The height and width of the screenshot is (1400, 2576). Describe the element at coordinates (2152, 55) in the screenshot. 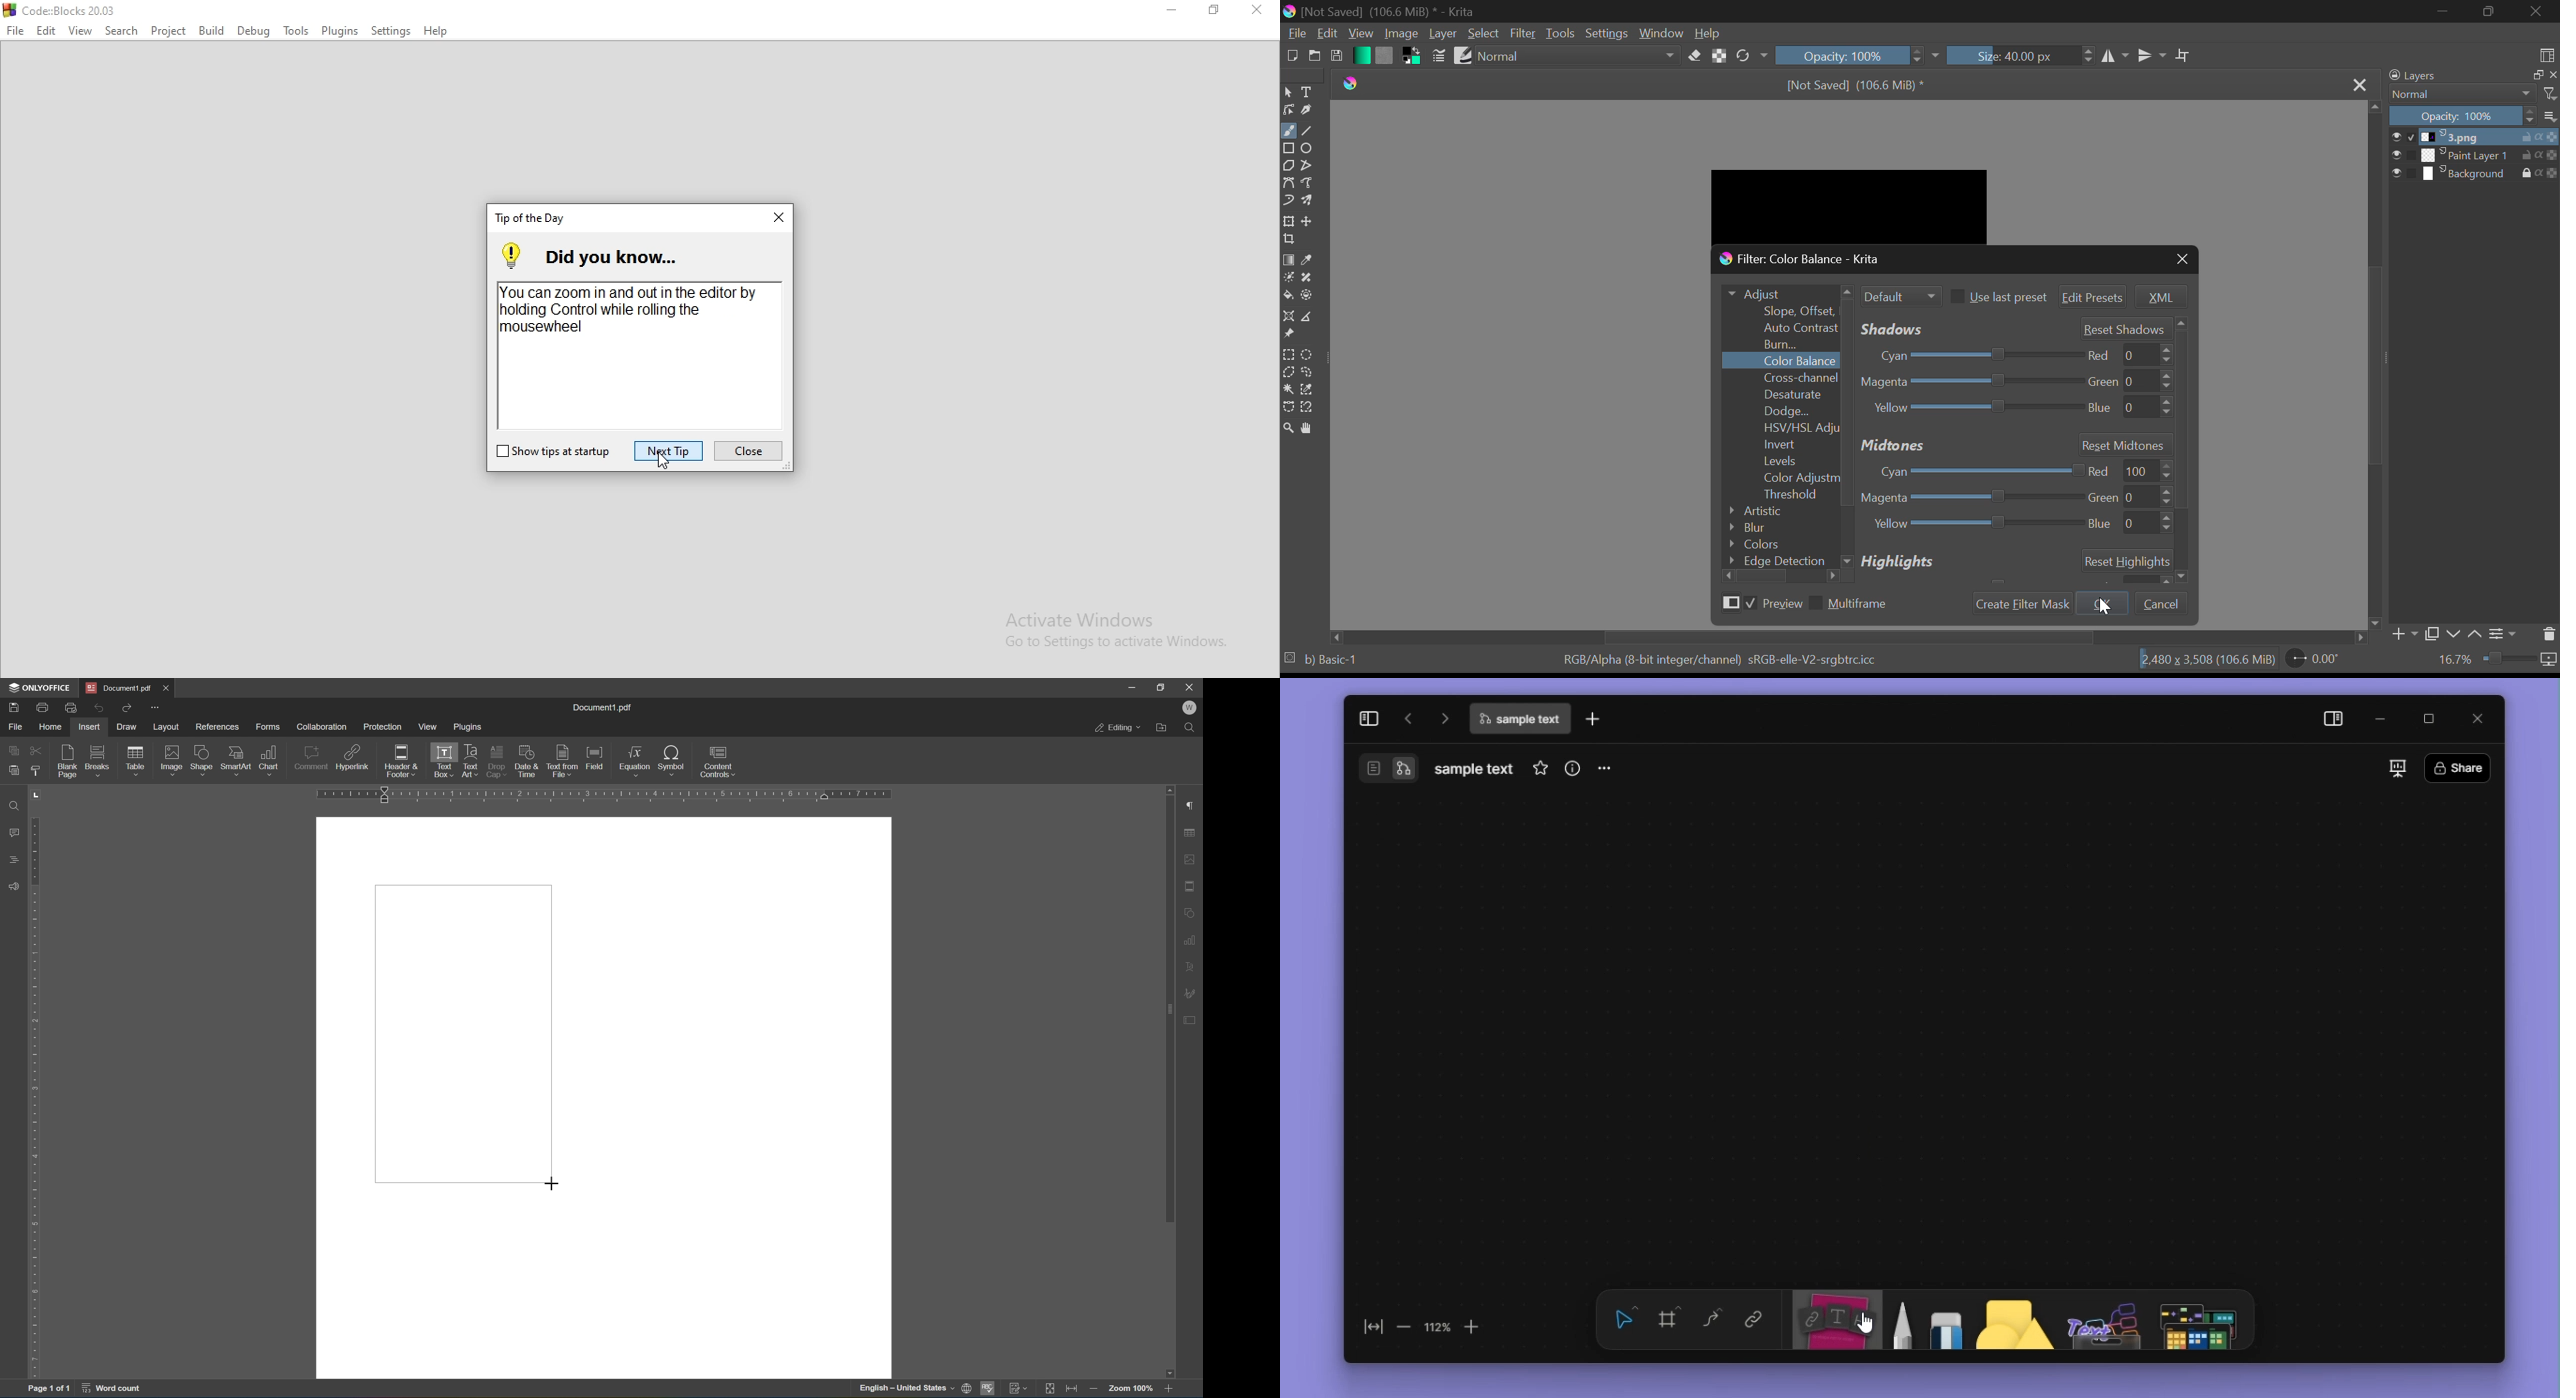

I see `Horizontal Mirror Flip` at that location.